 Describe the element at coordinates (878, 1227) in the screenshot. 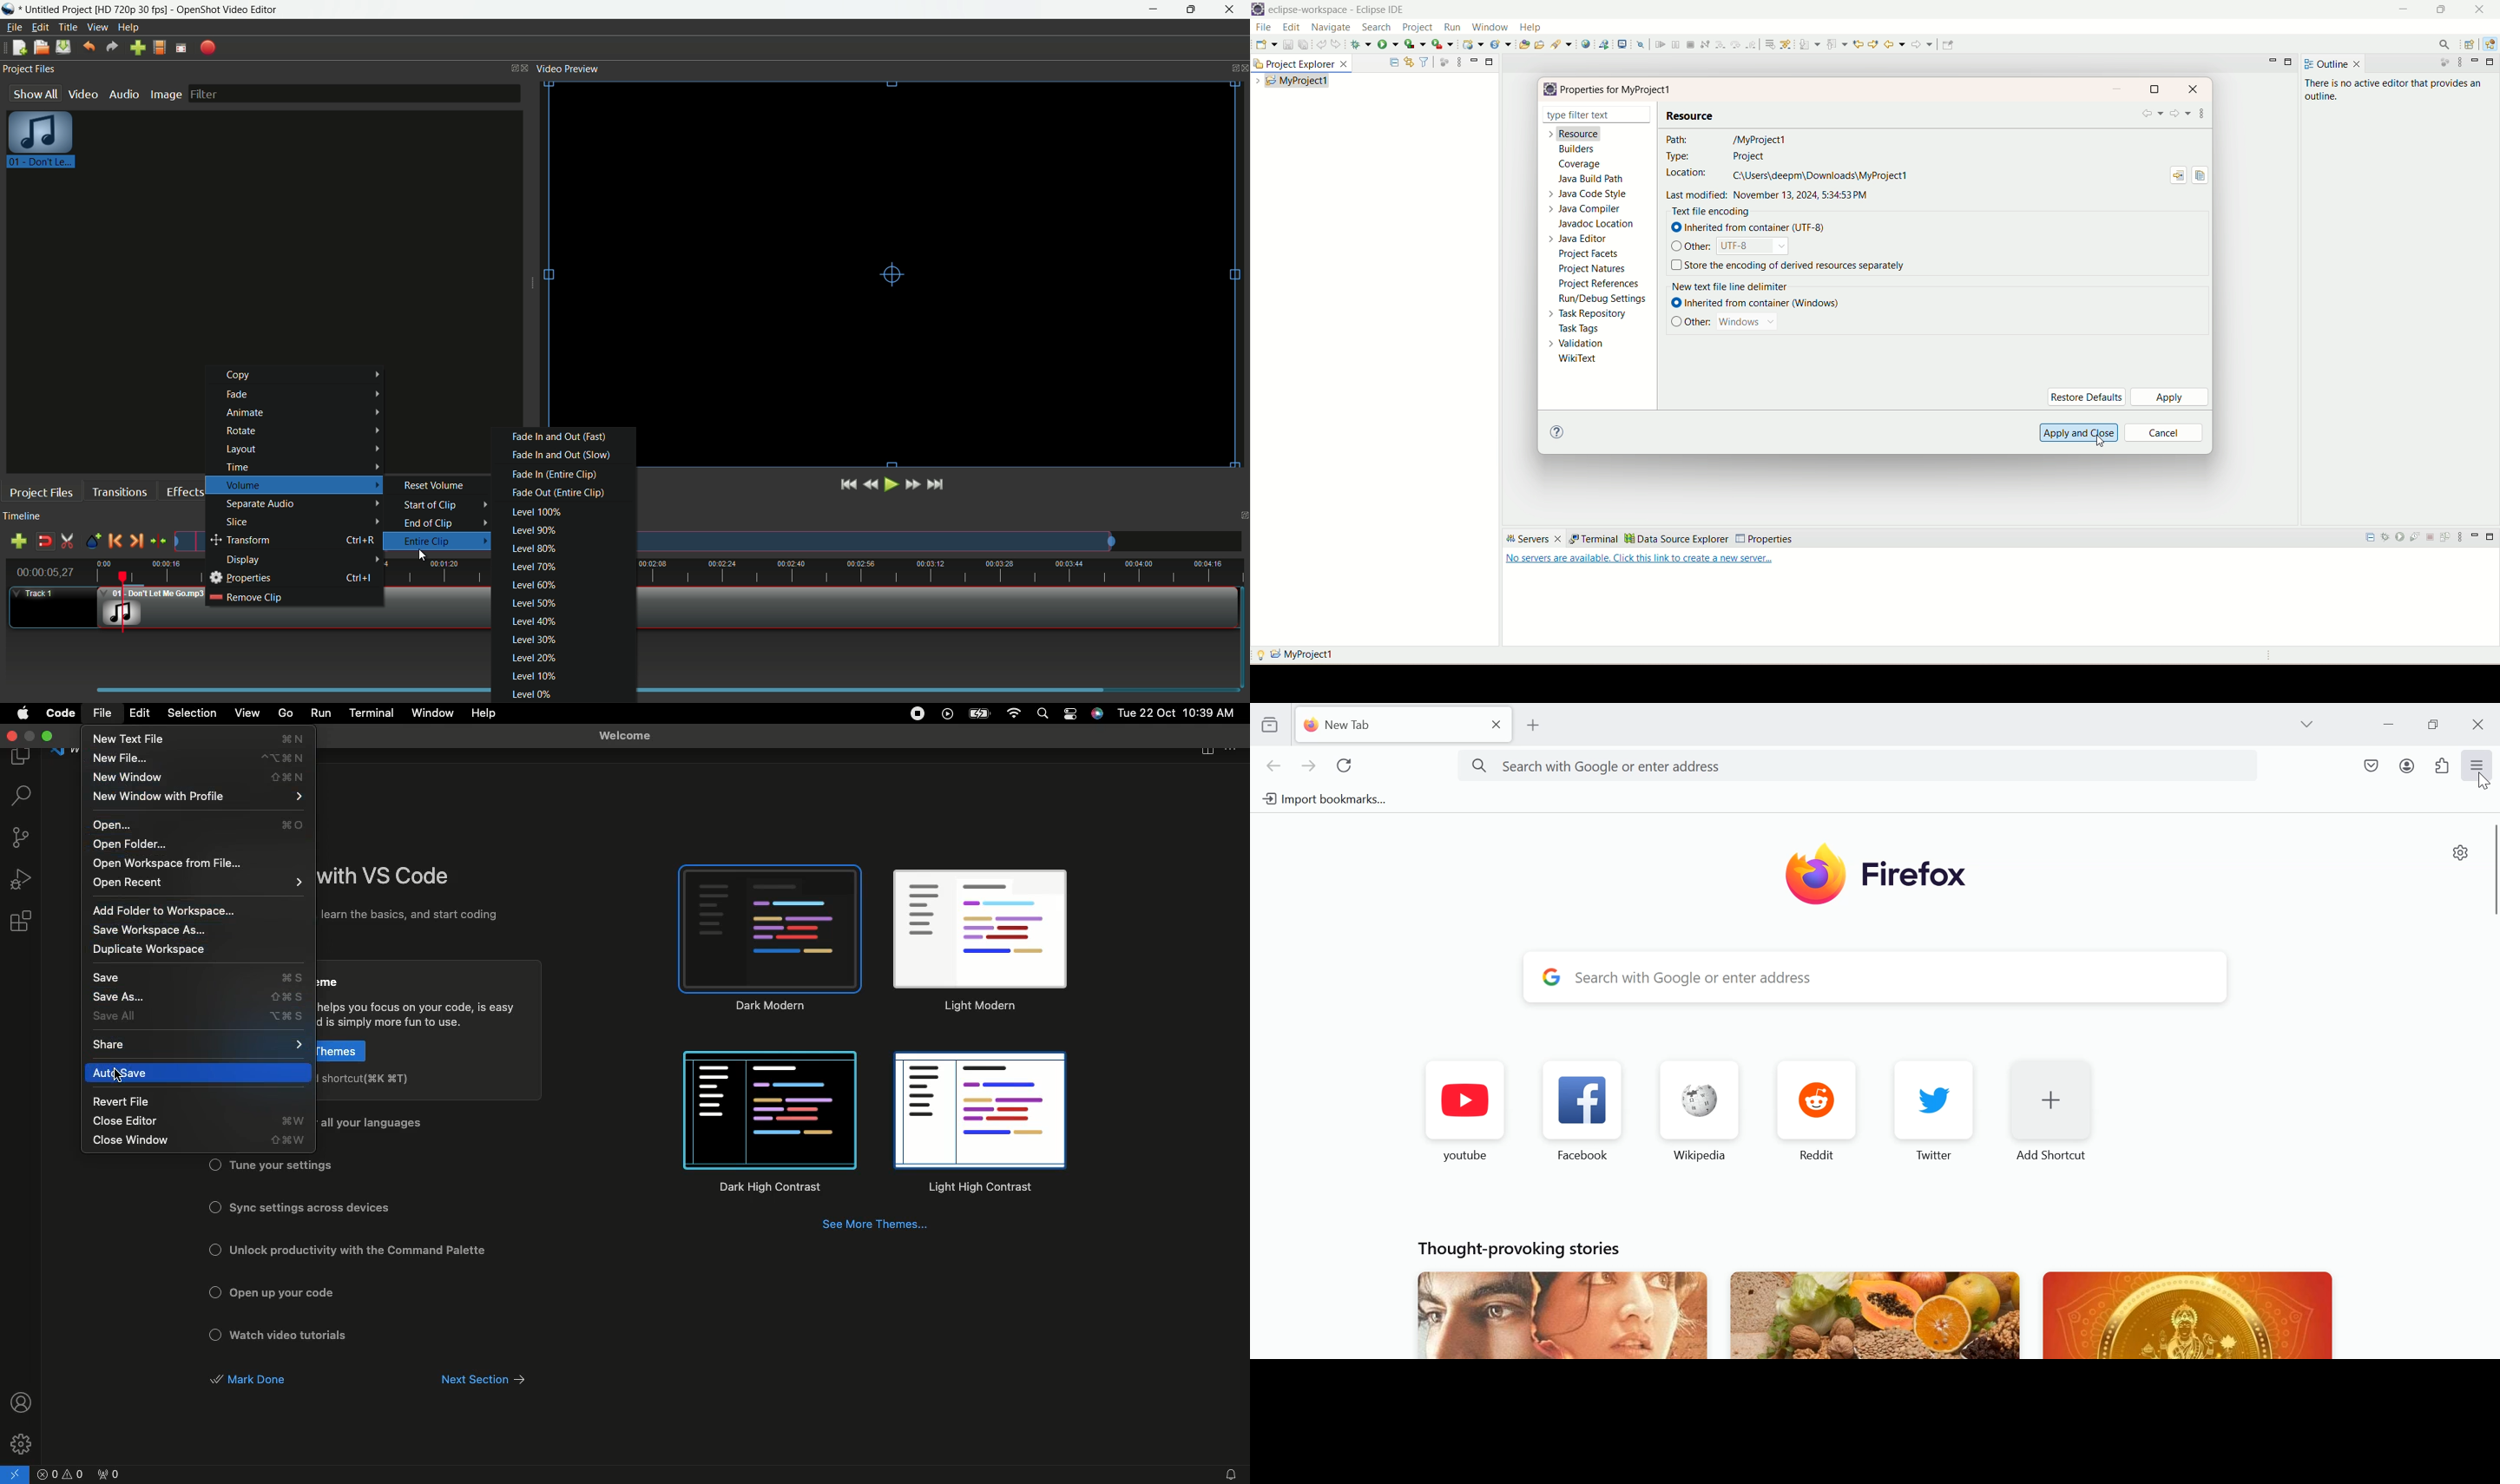

I see `See more themes` at that location.